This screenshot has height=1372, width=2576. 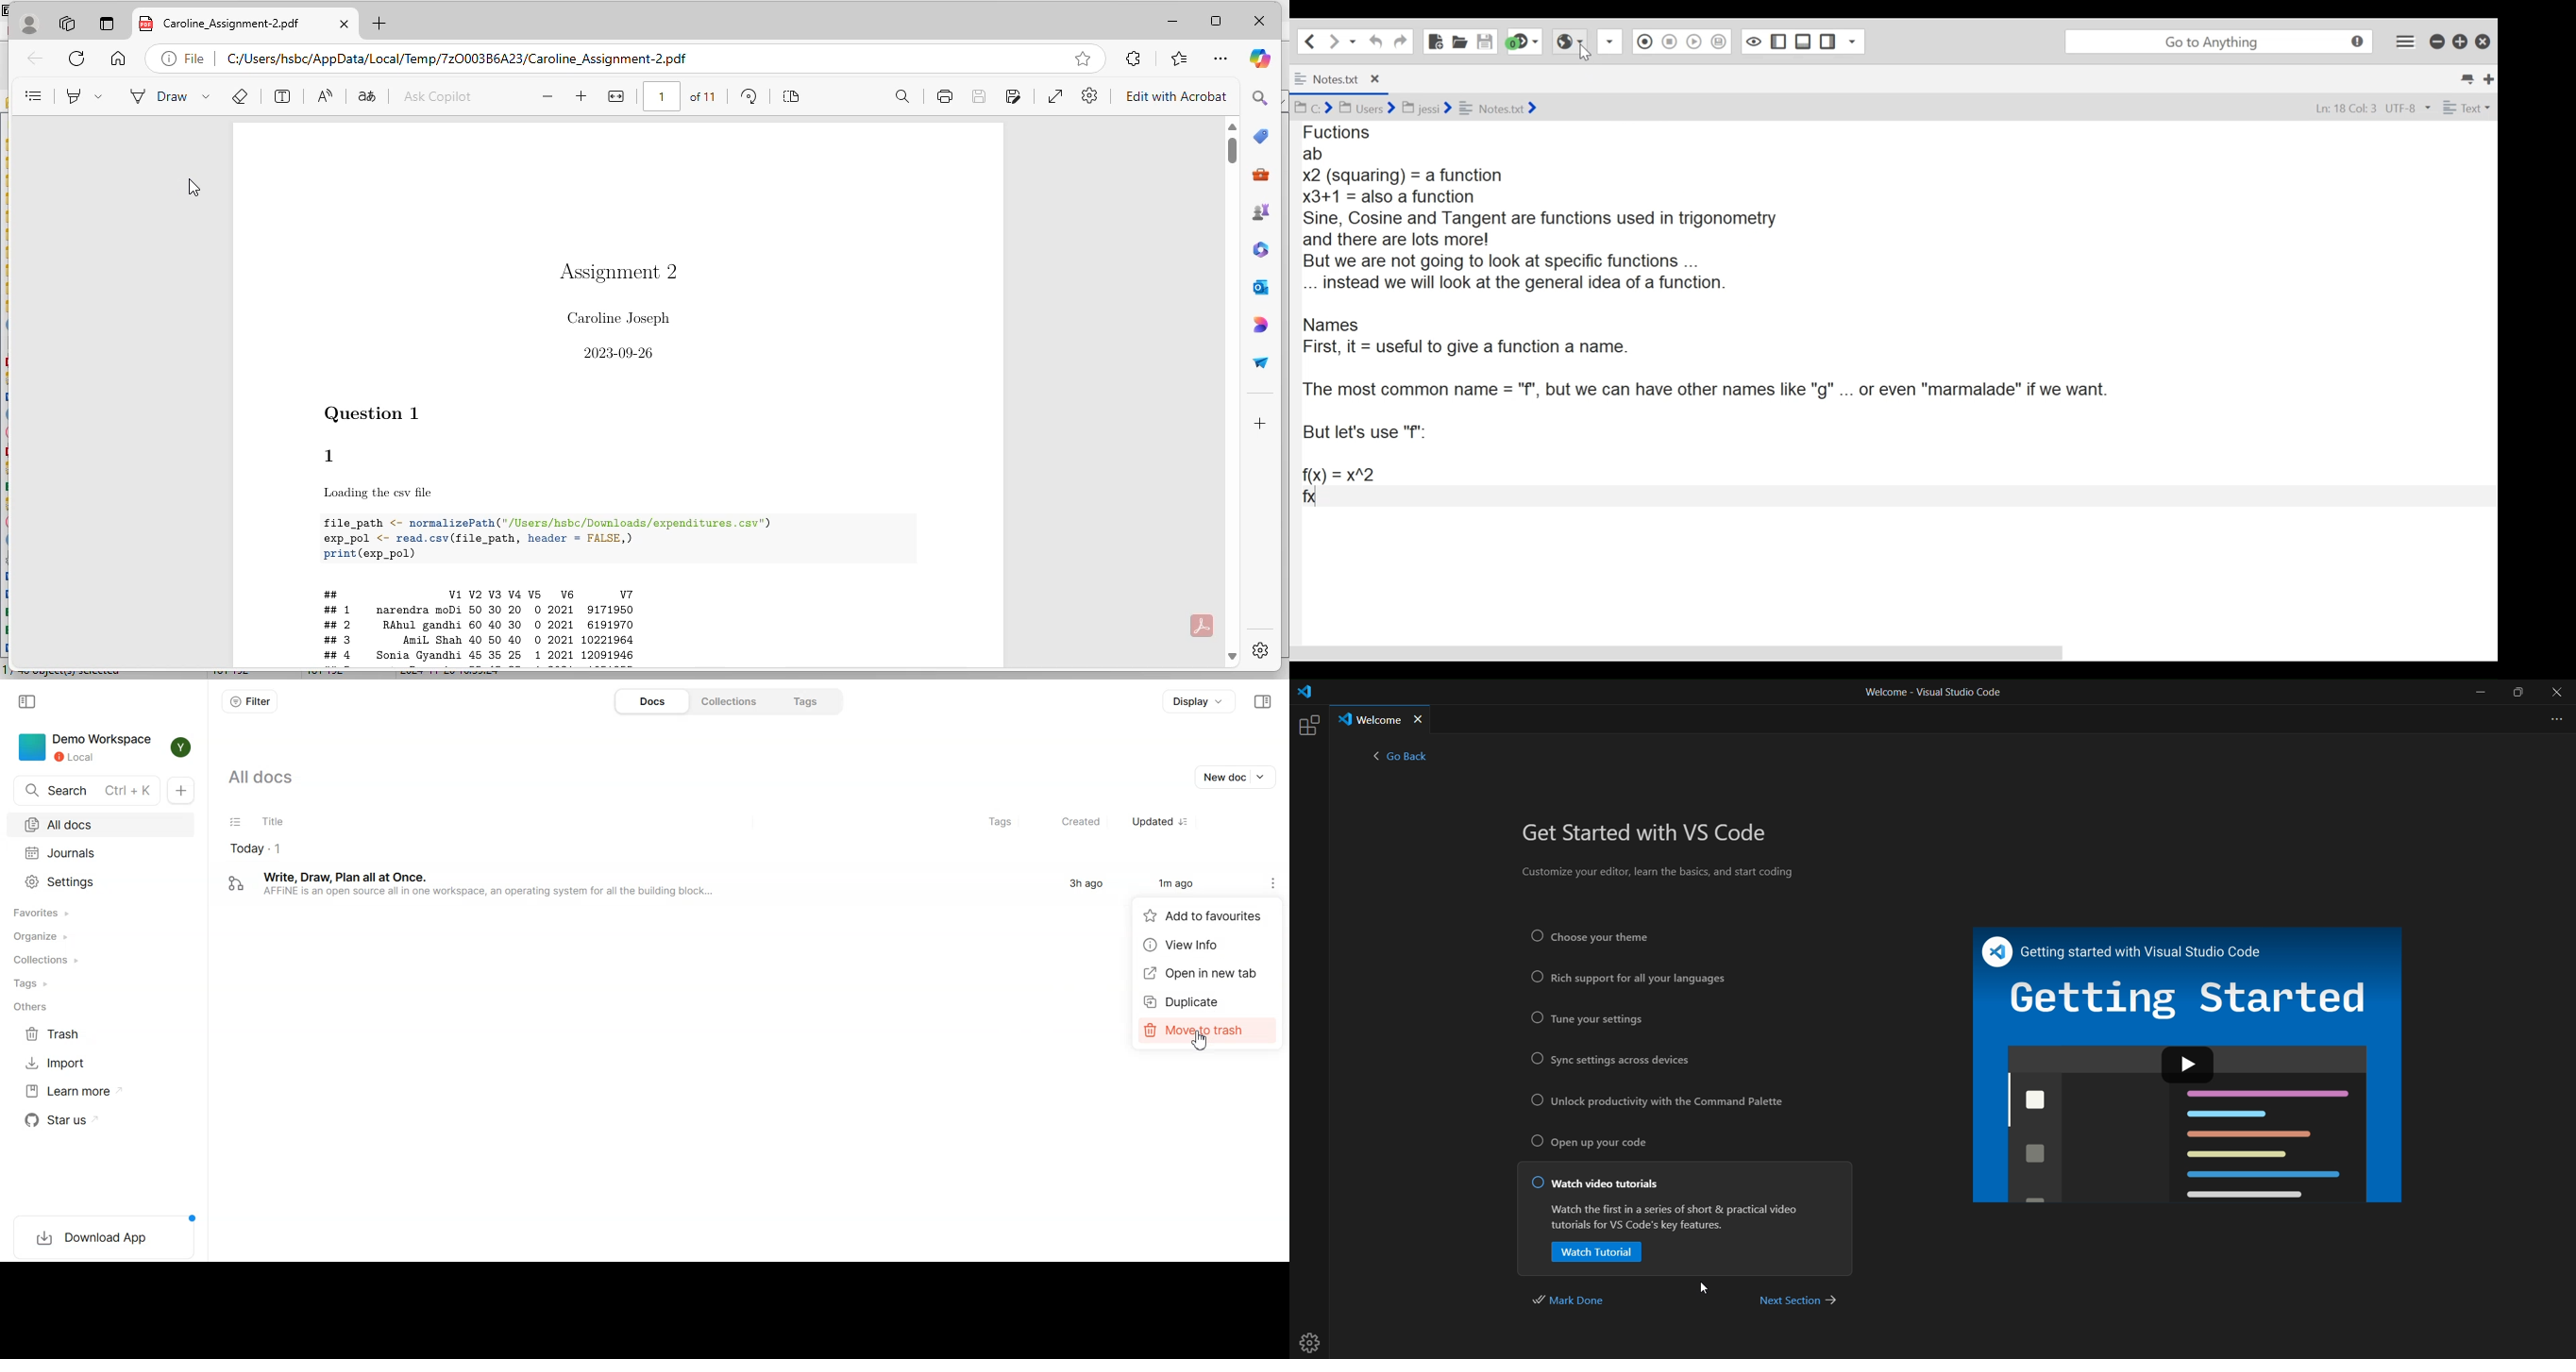 What do you see at coordinates (2458, 42) in the screenshot?
I see `restore` at bounding box center [2458, 42].